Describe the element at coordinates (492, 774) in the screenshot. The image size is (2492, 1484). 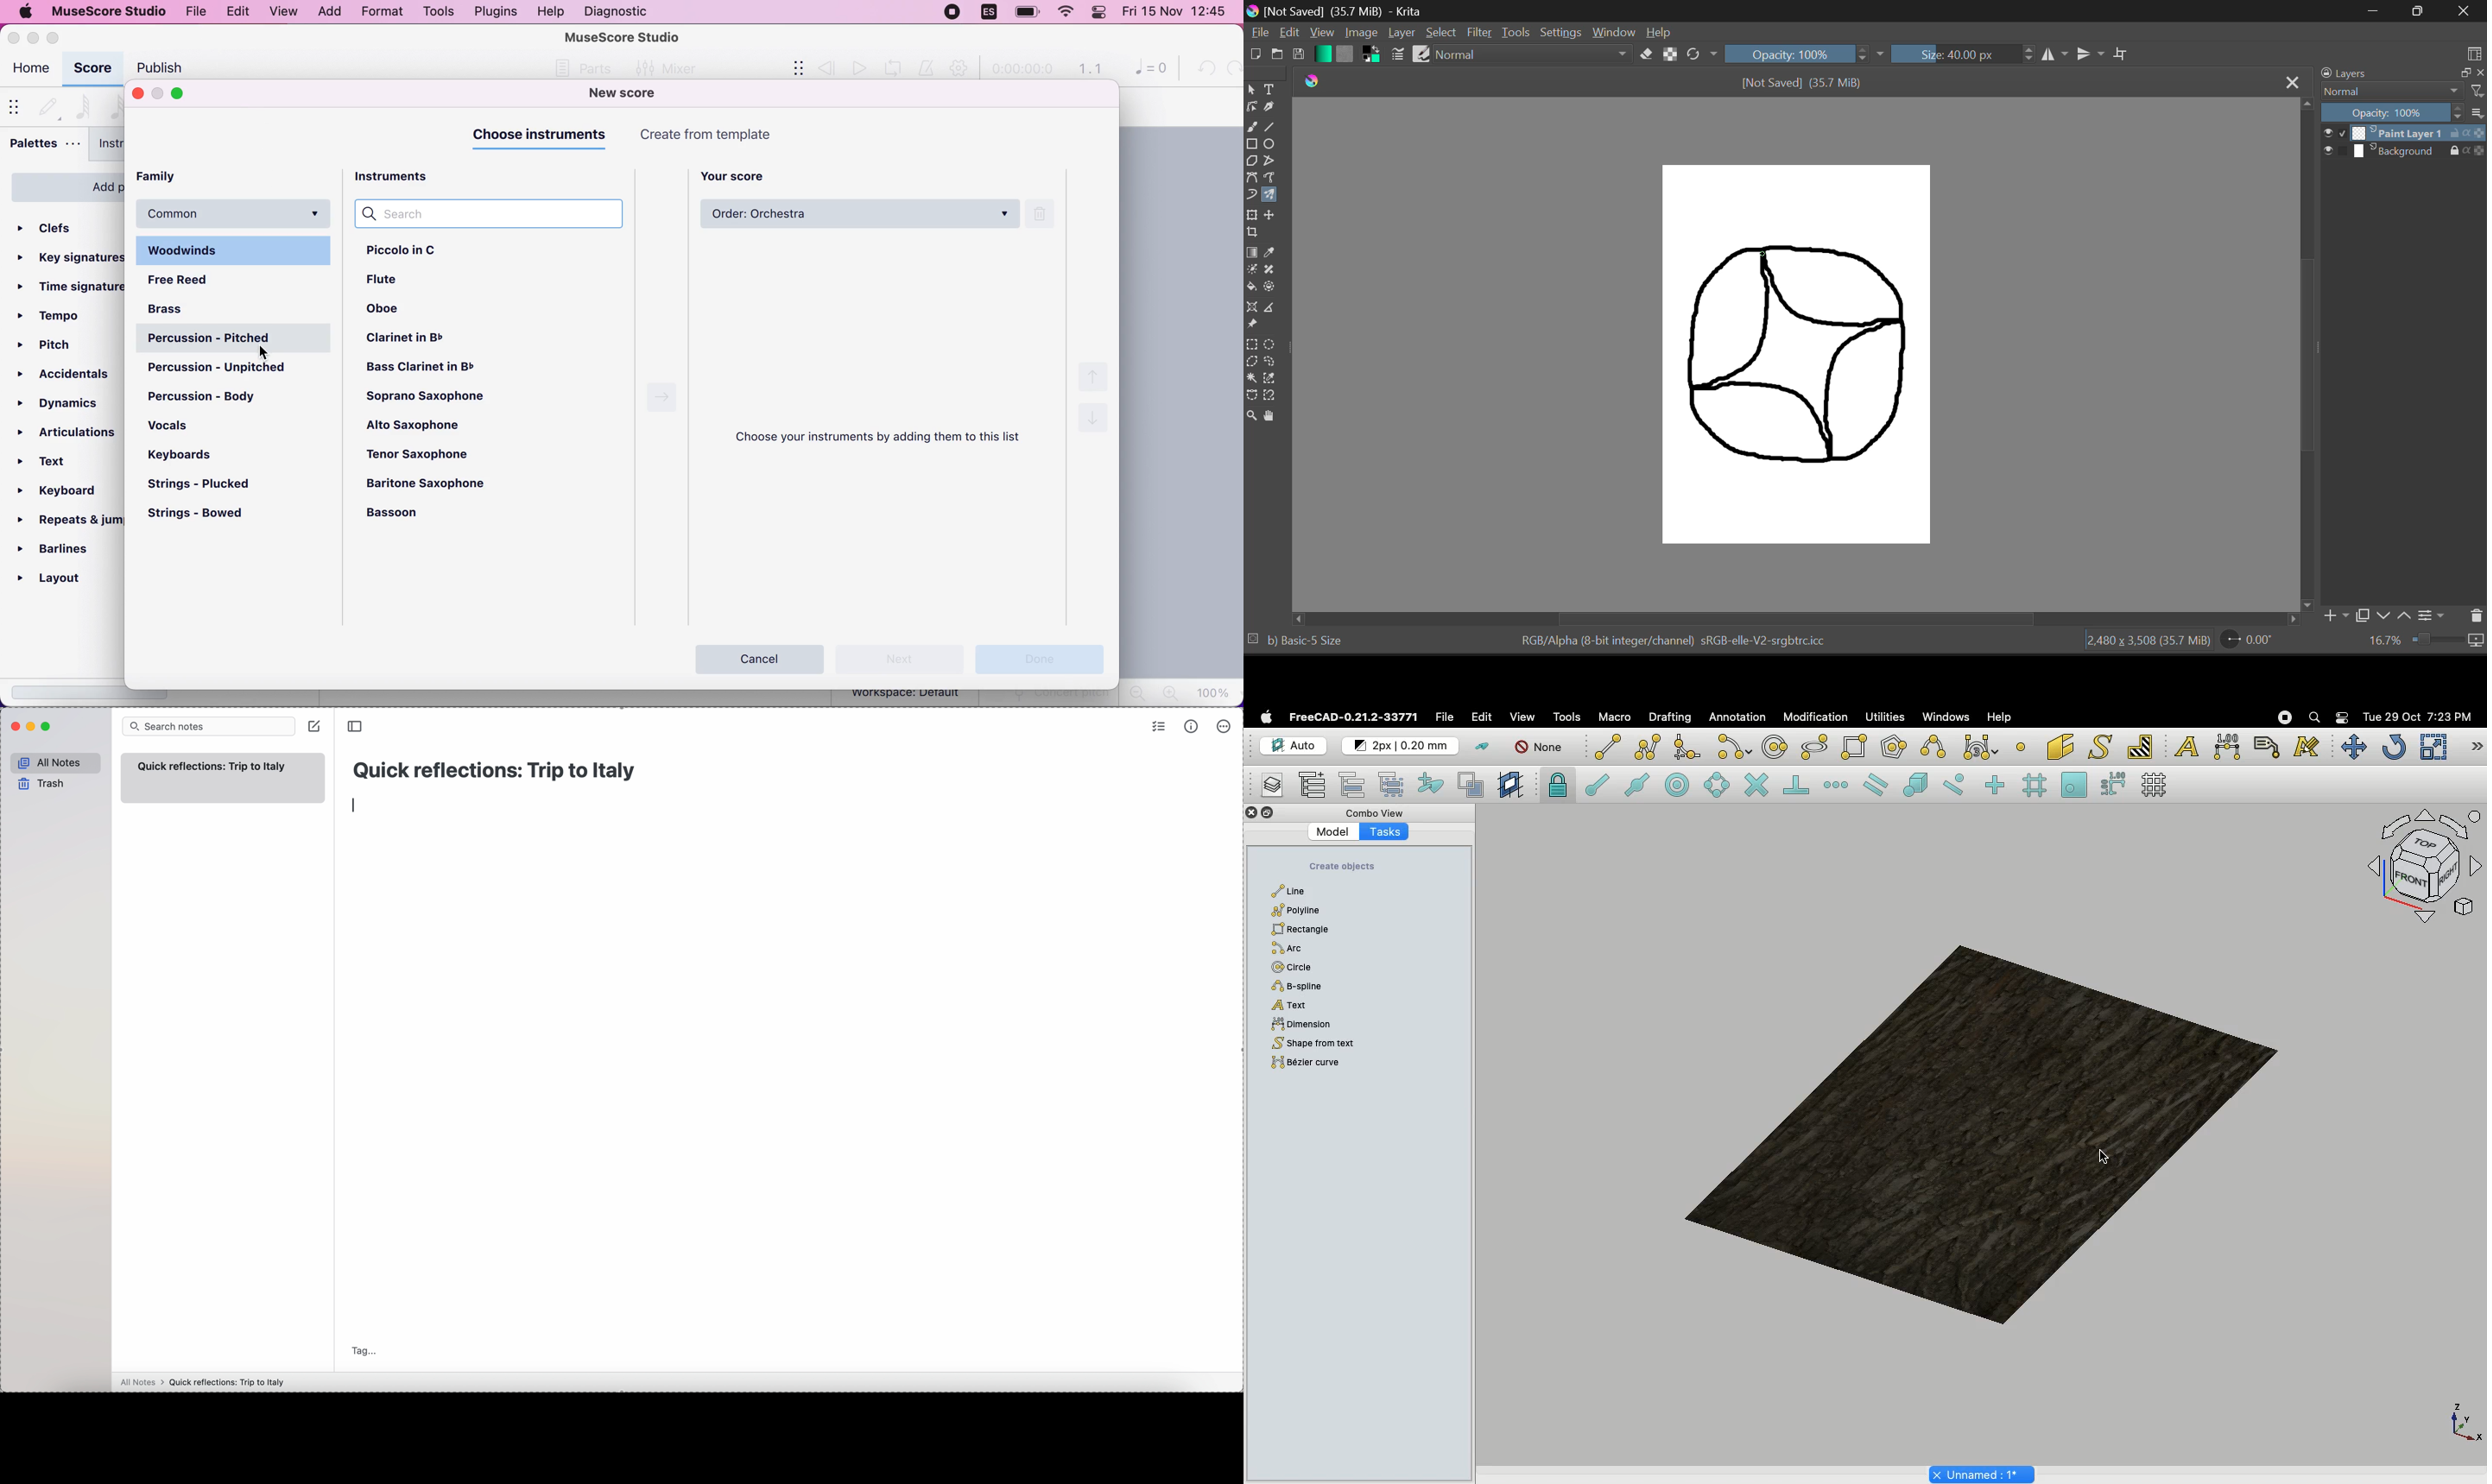
I see `Quick reflections: Trip to Italy` at that location.